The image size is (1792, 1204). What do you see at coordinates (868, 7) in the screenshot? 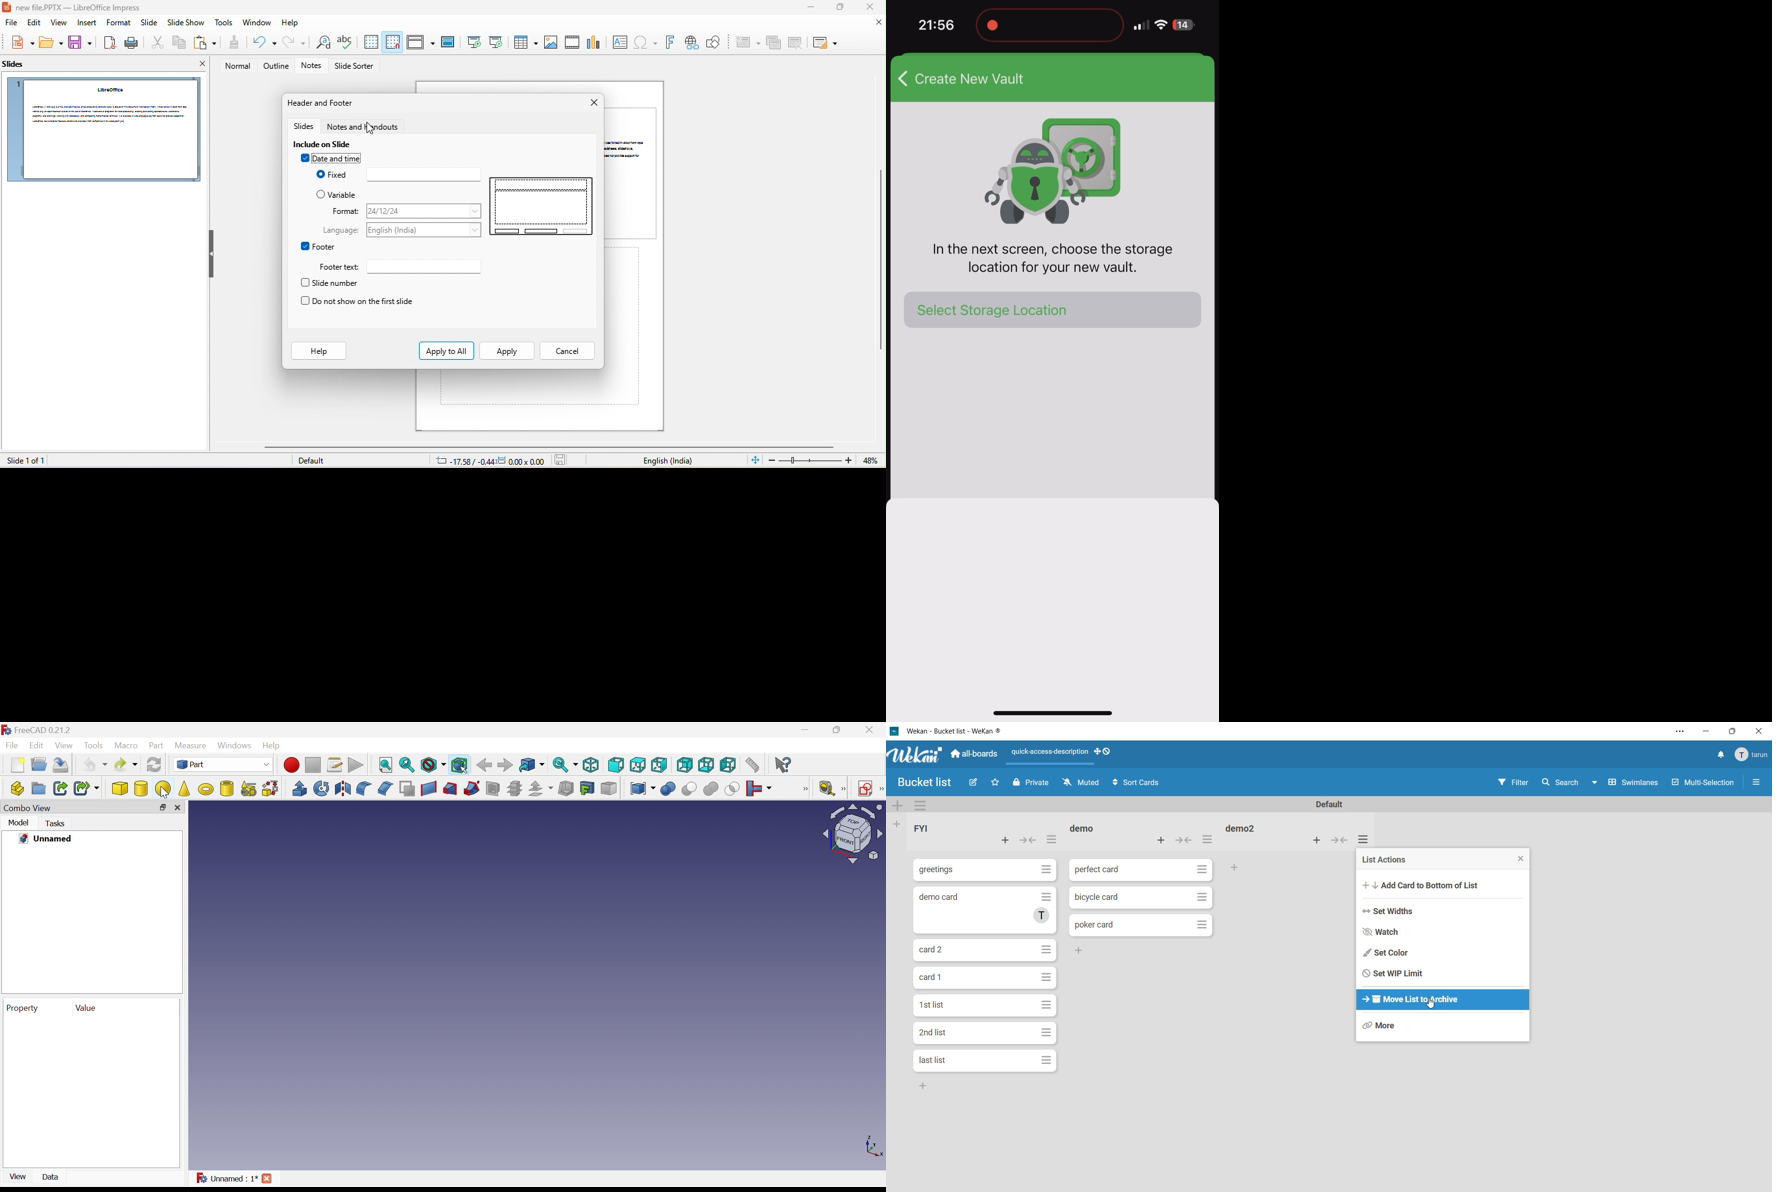
I see `close` at bounding box center [868, 7].